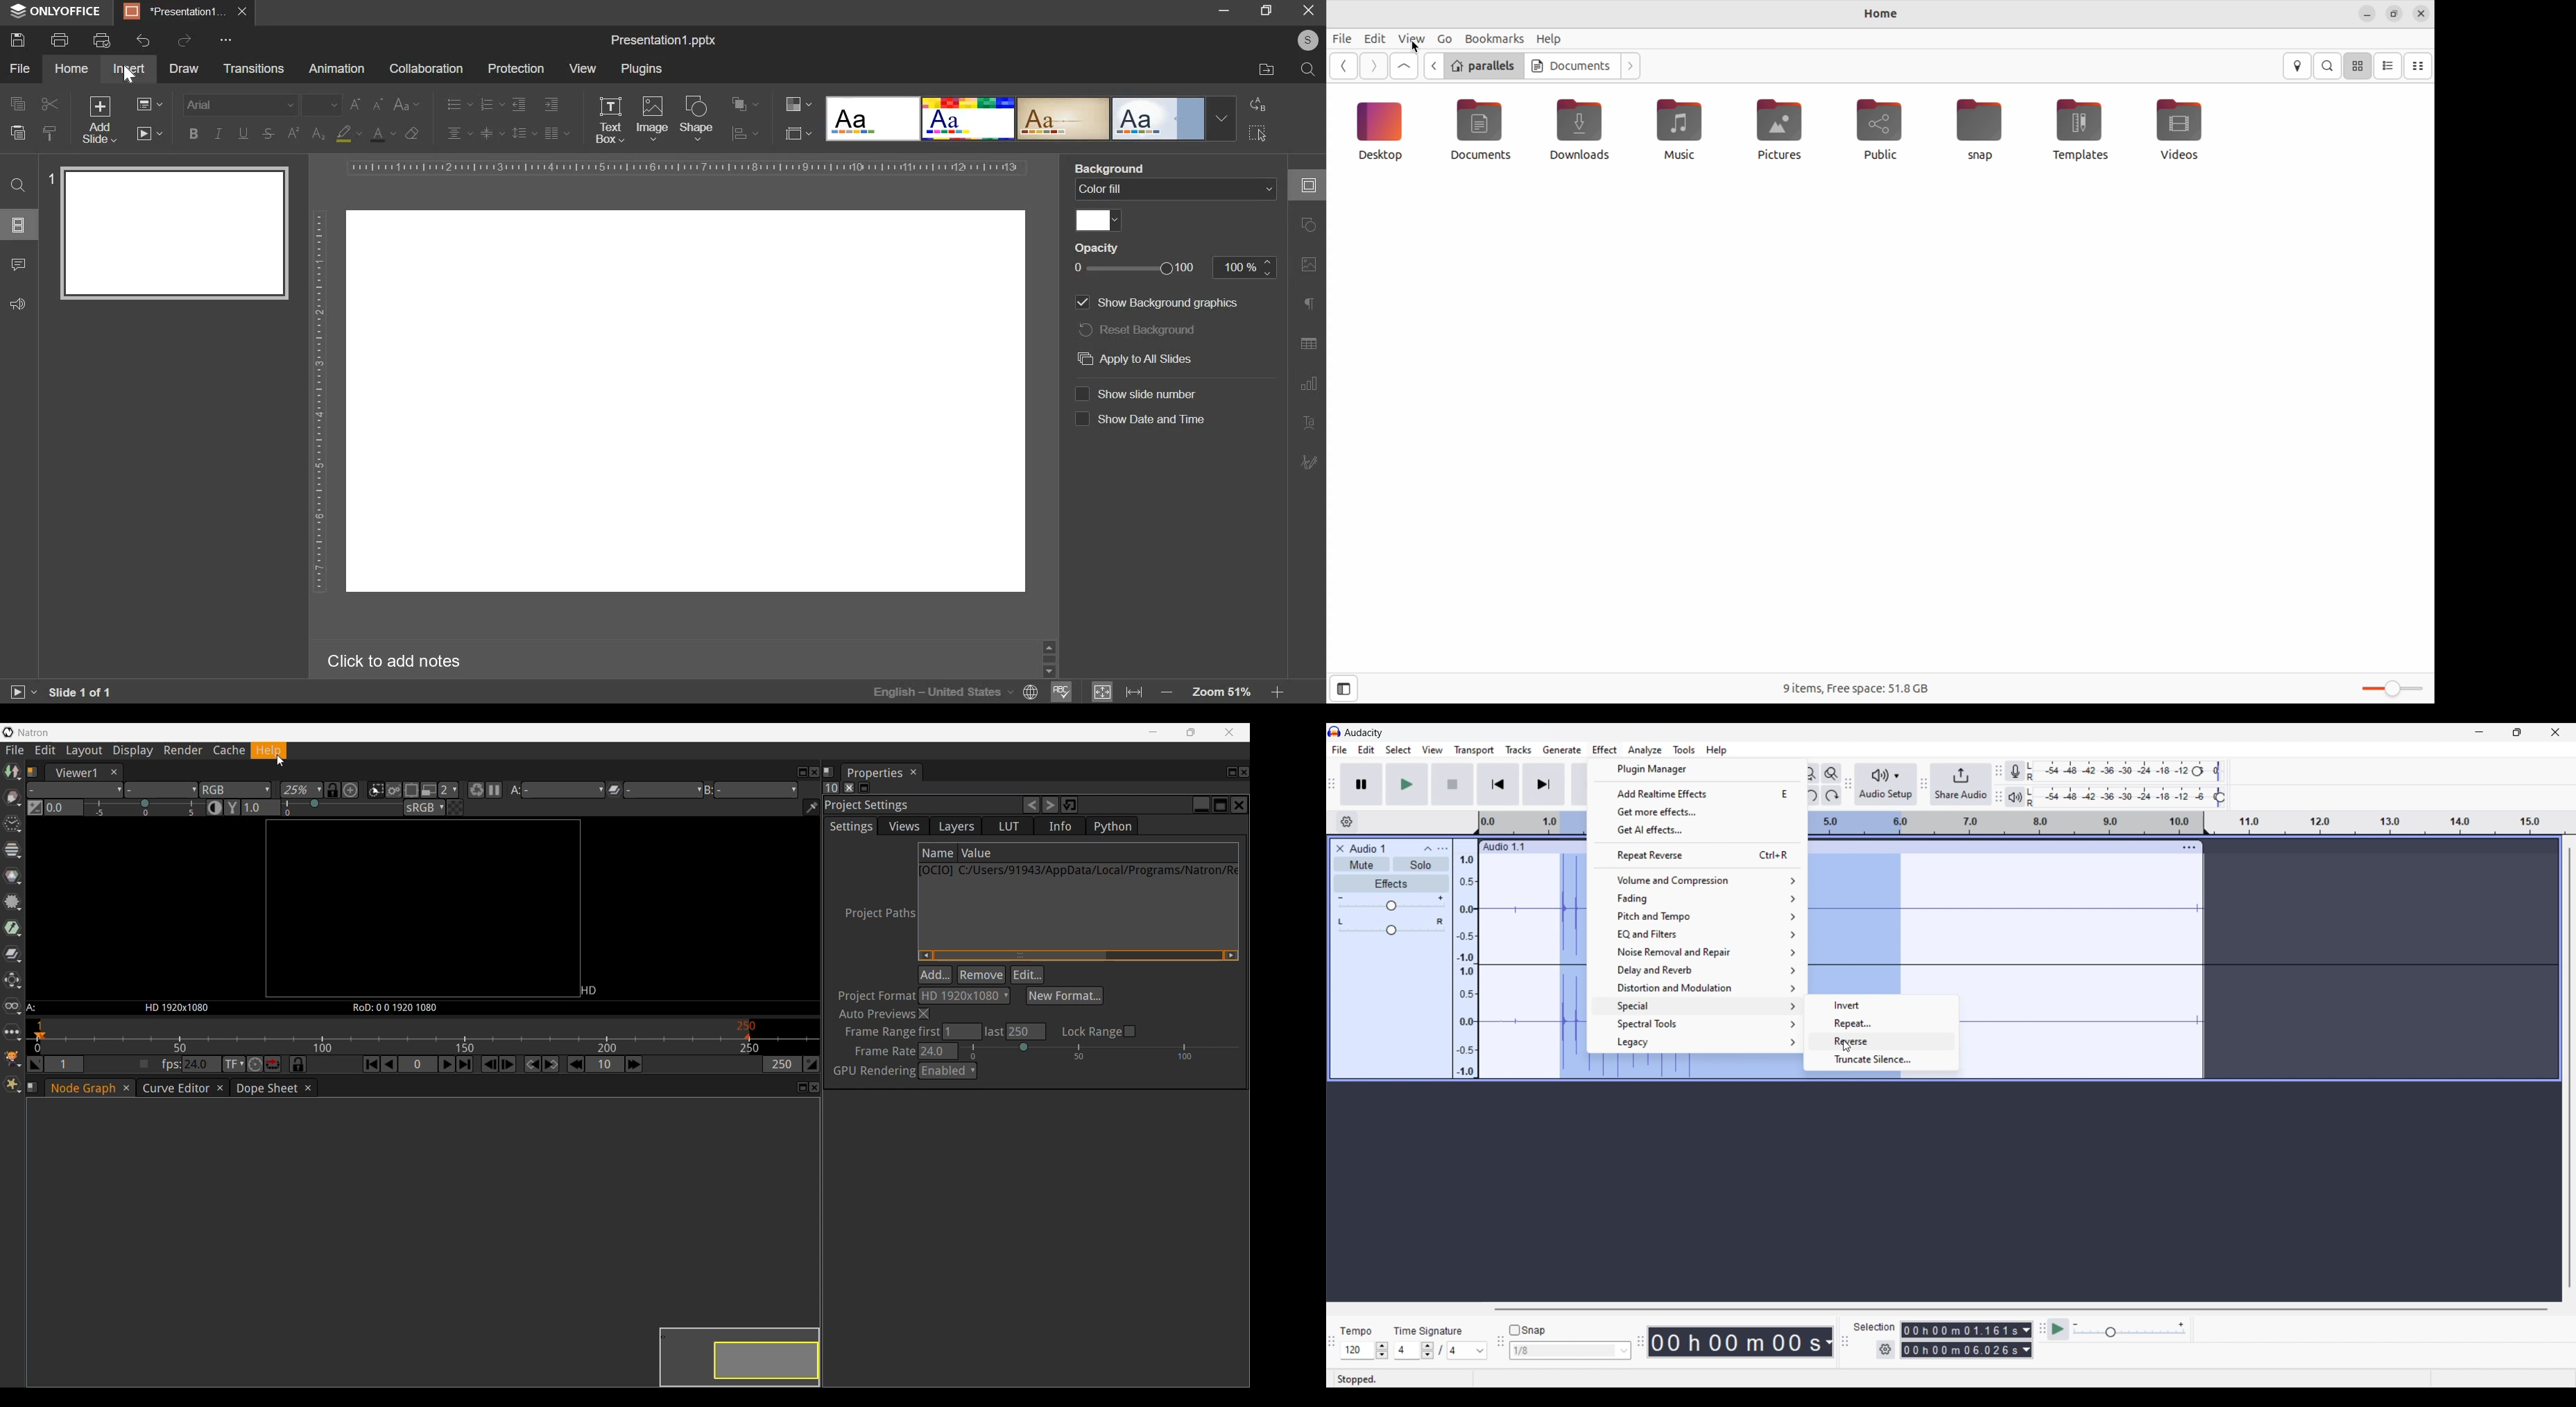 The image size is (2576, 1428). What do you see at coordinates (799, 105) in the screenshot?
I see `change color theme` at bounding box center [799, 105].